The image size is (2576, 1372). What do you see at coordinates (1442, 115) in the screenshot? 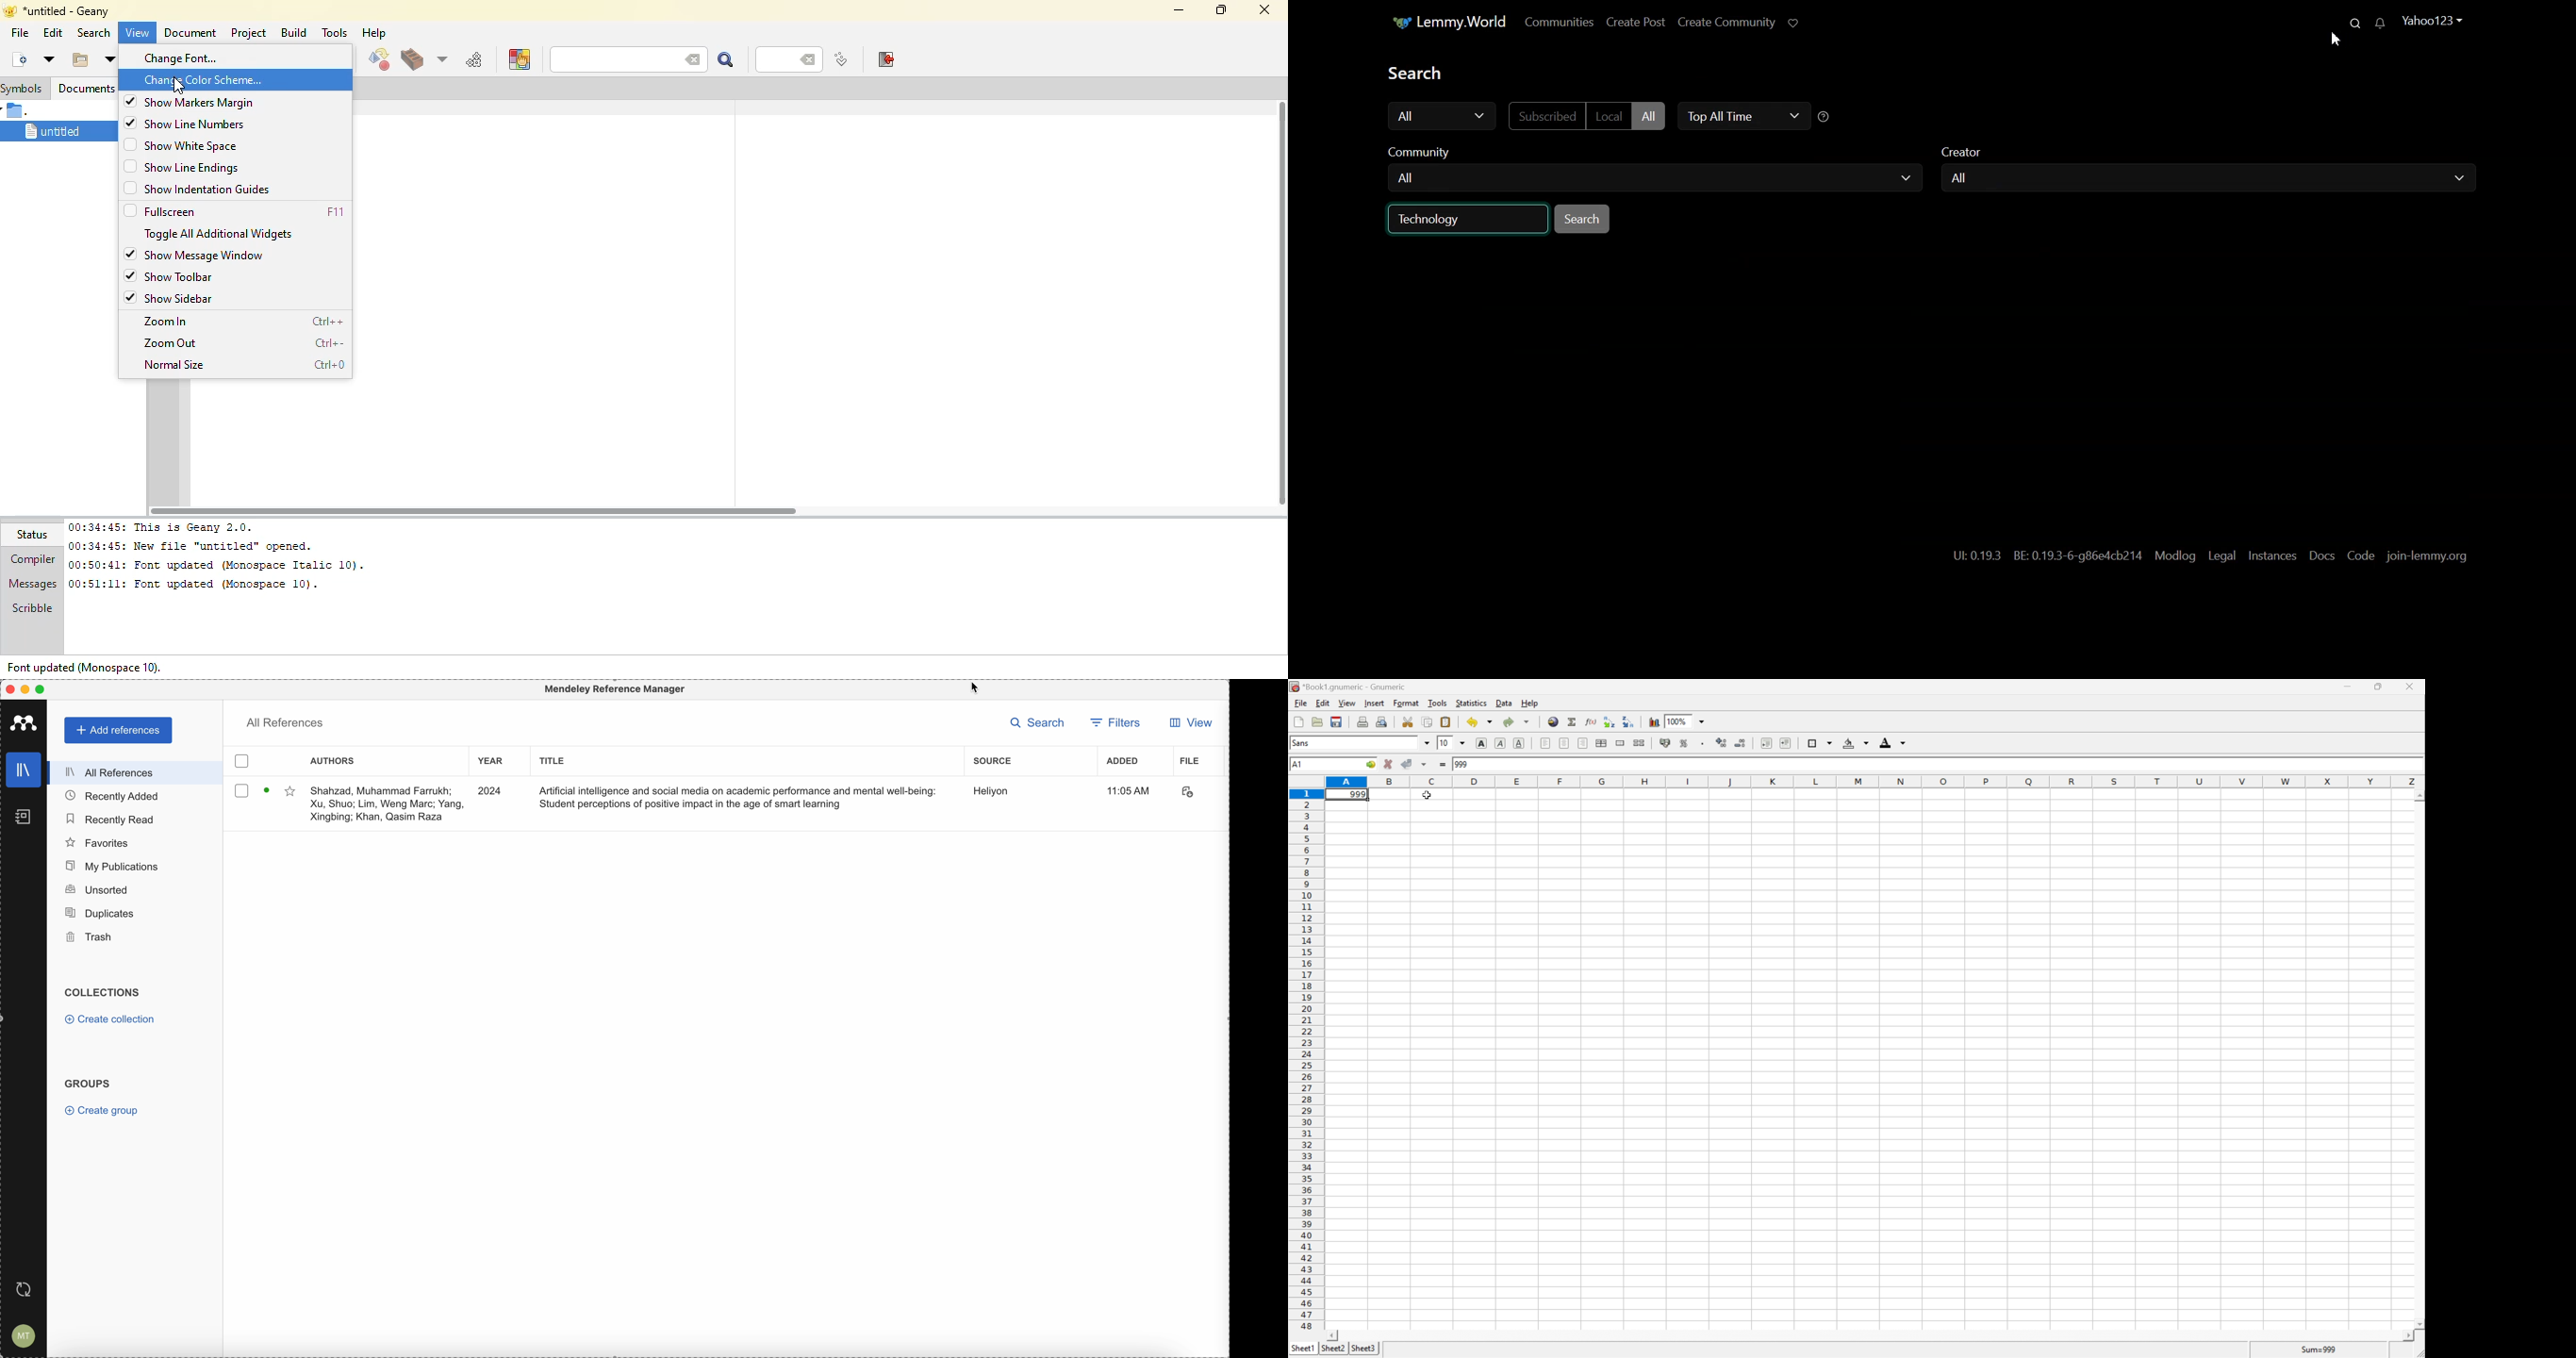
I see `All` at bounding box center [1442, 115].